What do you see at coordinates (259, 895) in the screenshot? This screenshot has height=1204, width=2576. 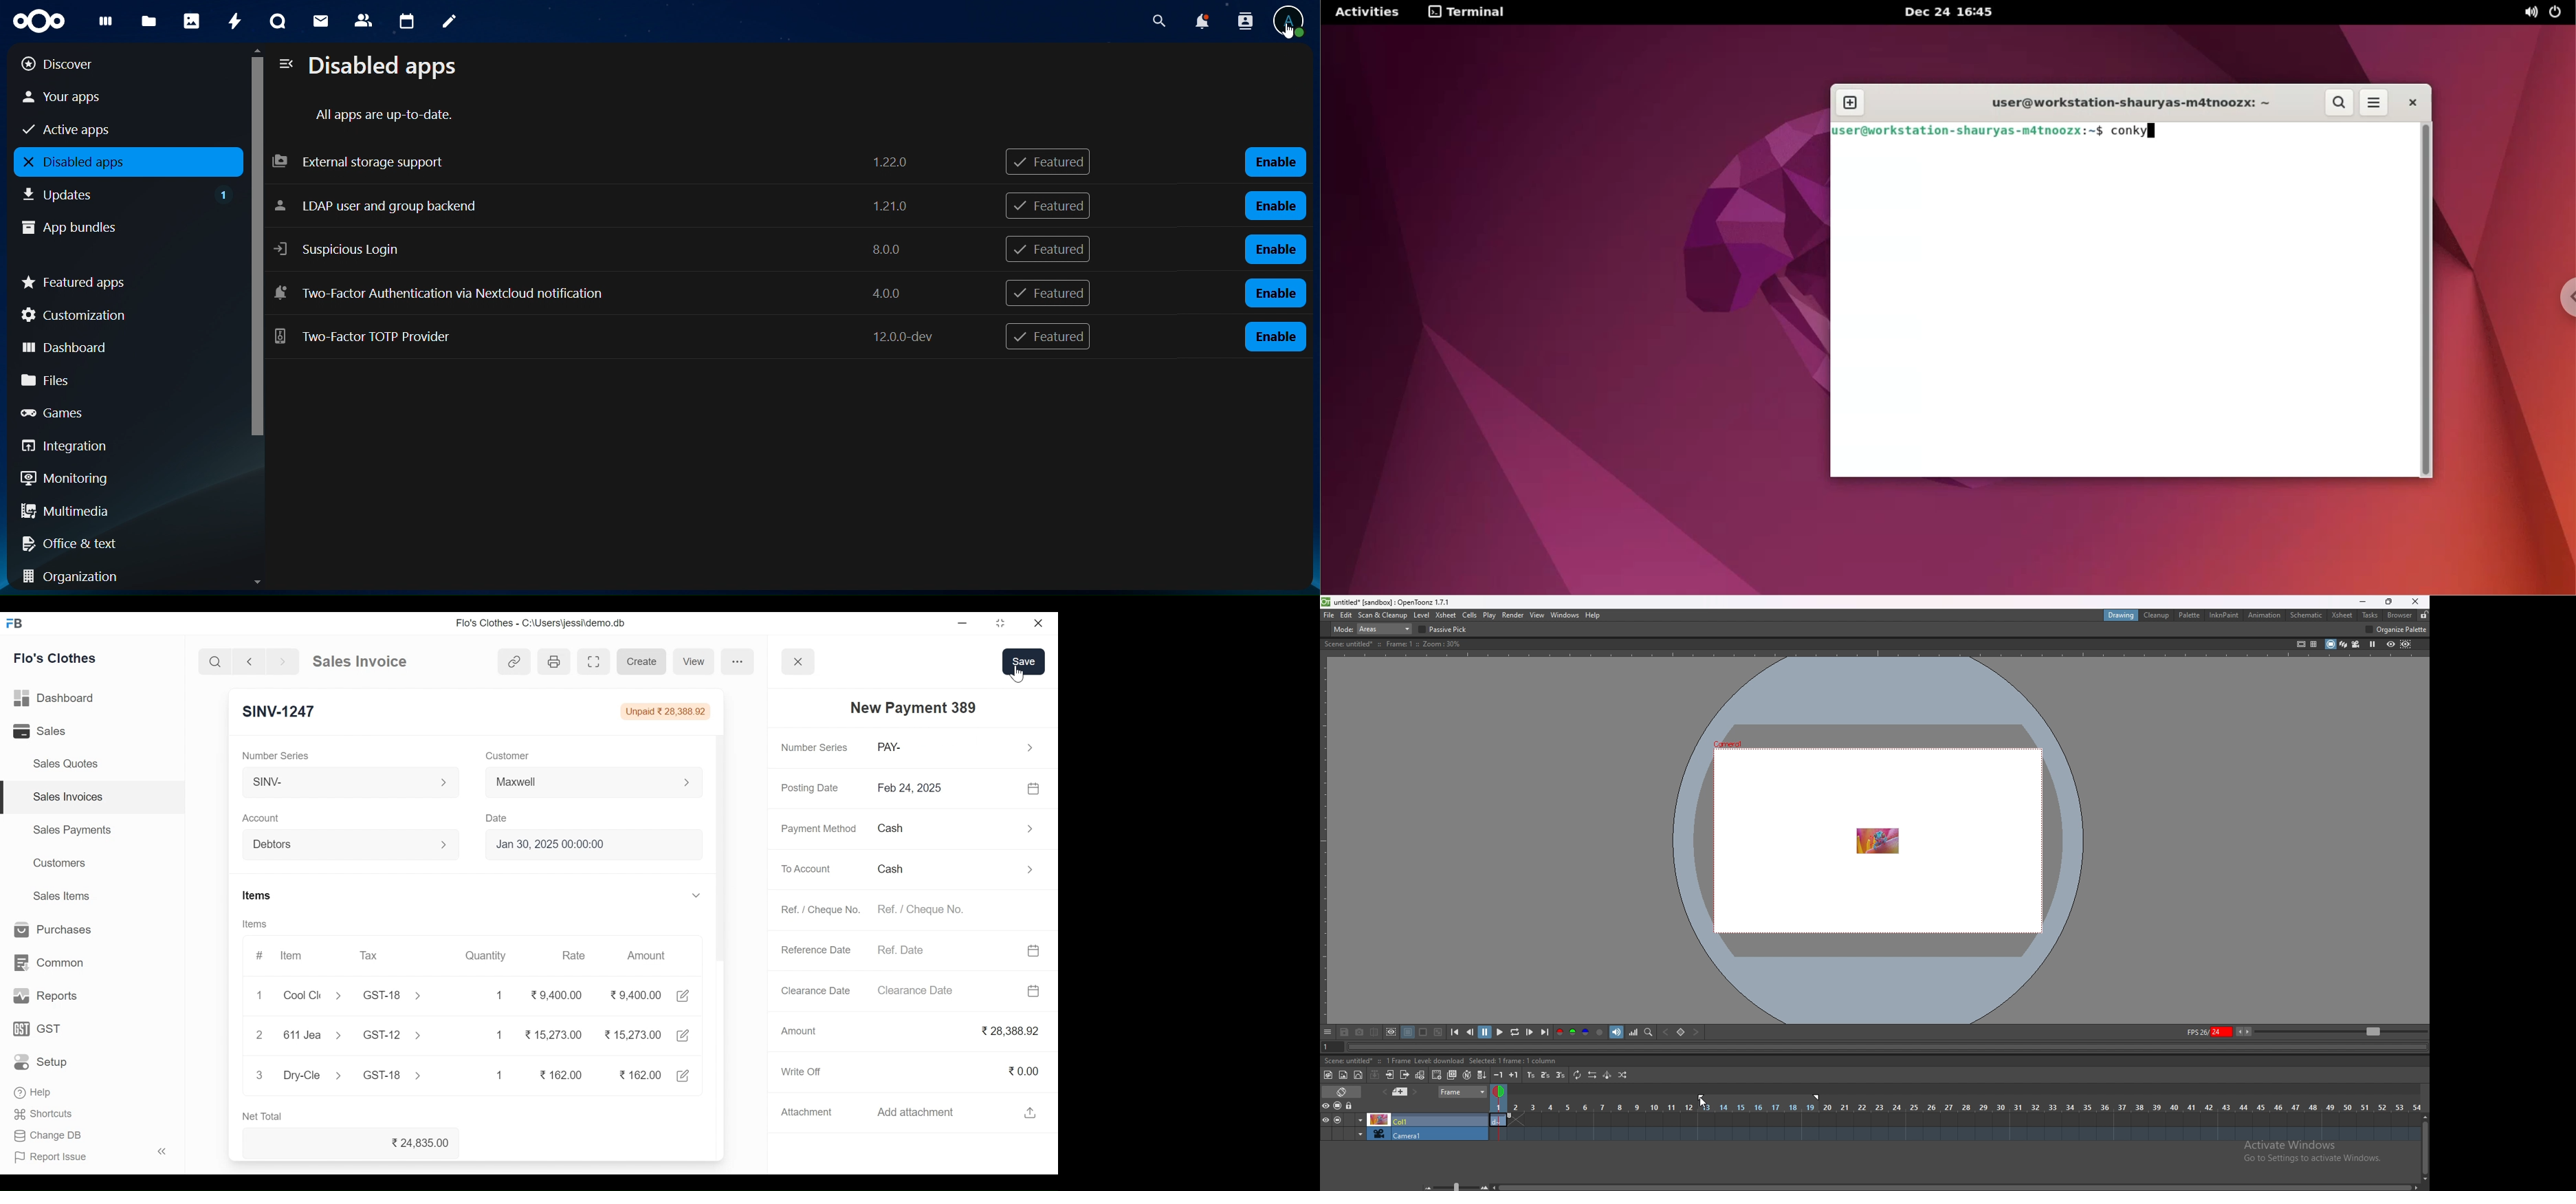 I see `Items` at bounding box center [259, 895].